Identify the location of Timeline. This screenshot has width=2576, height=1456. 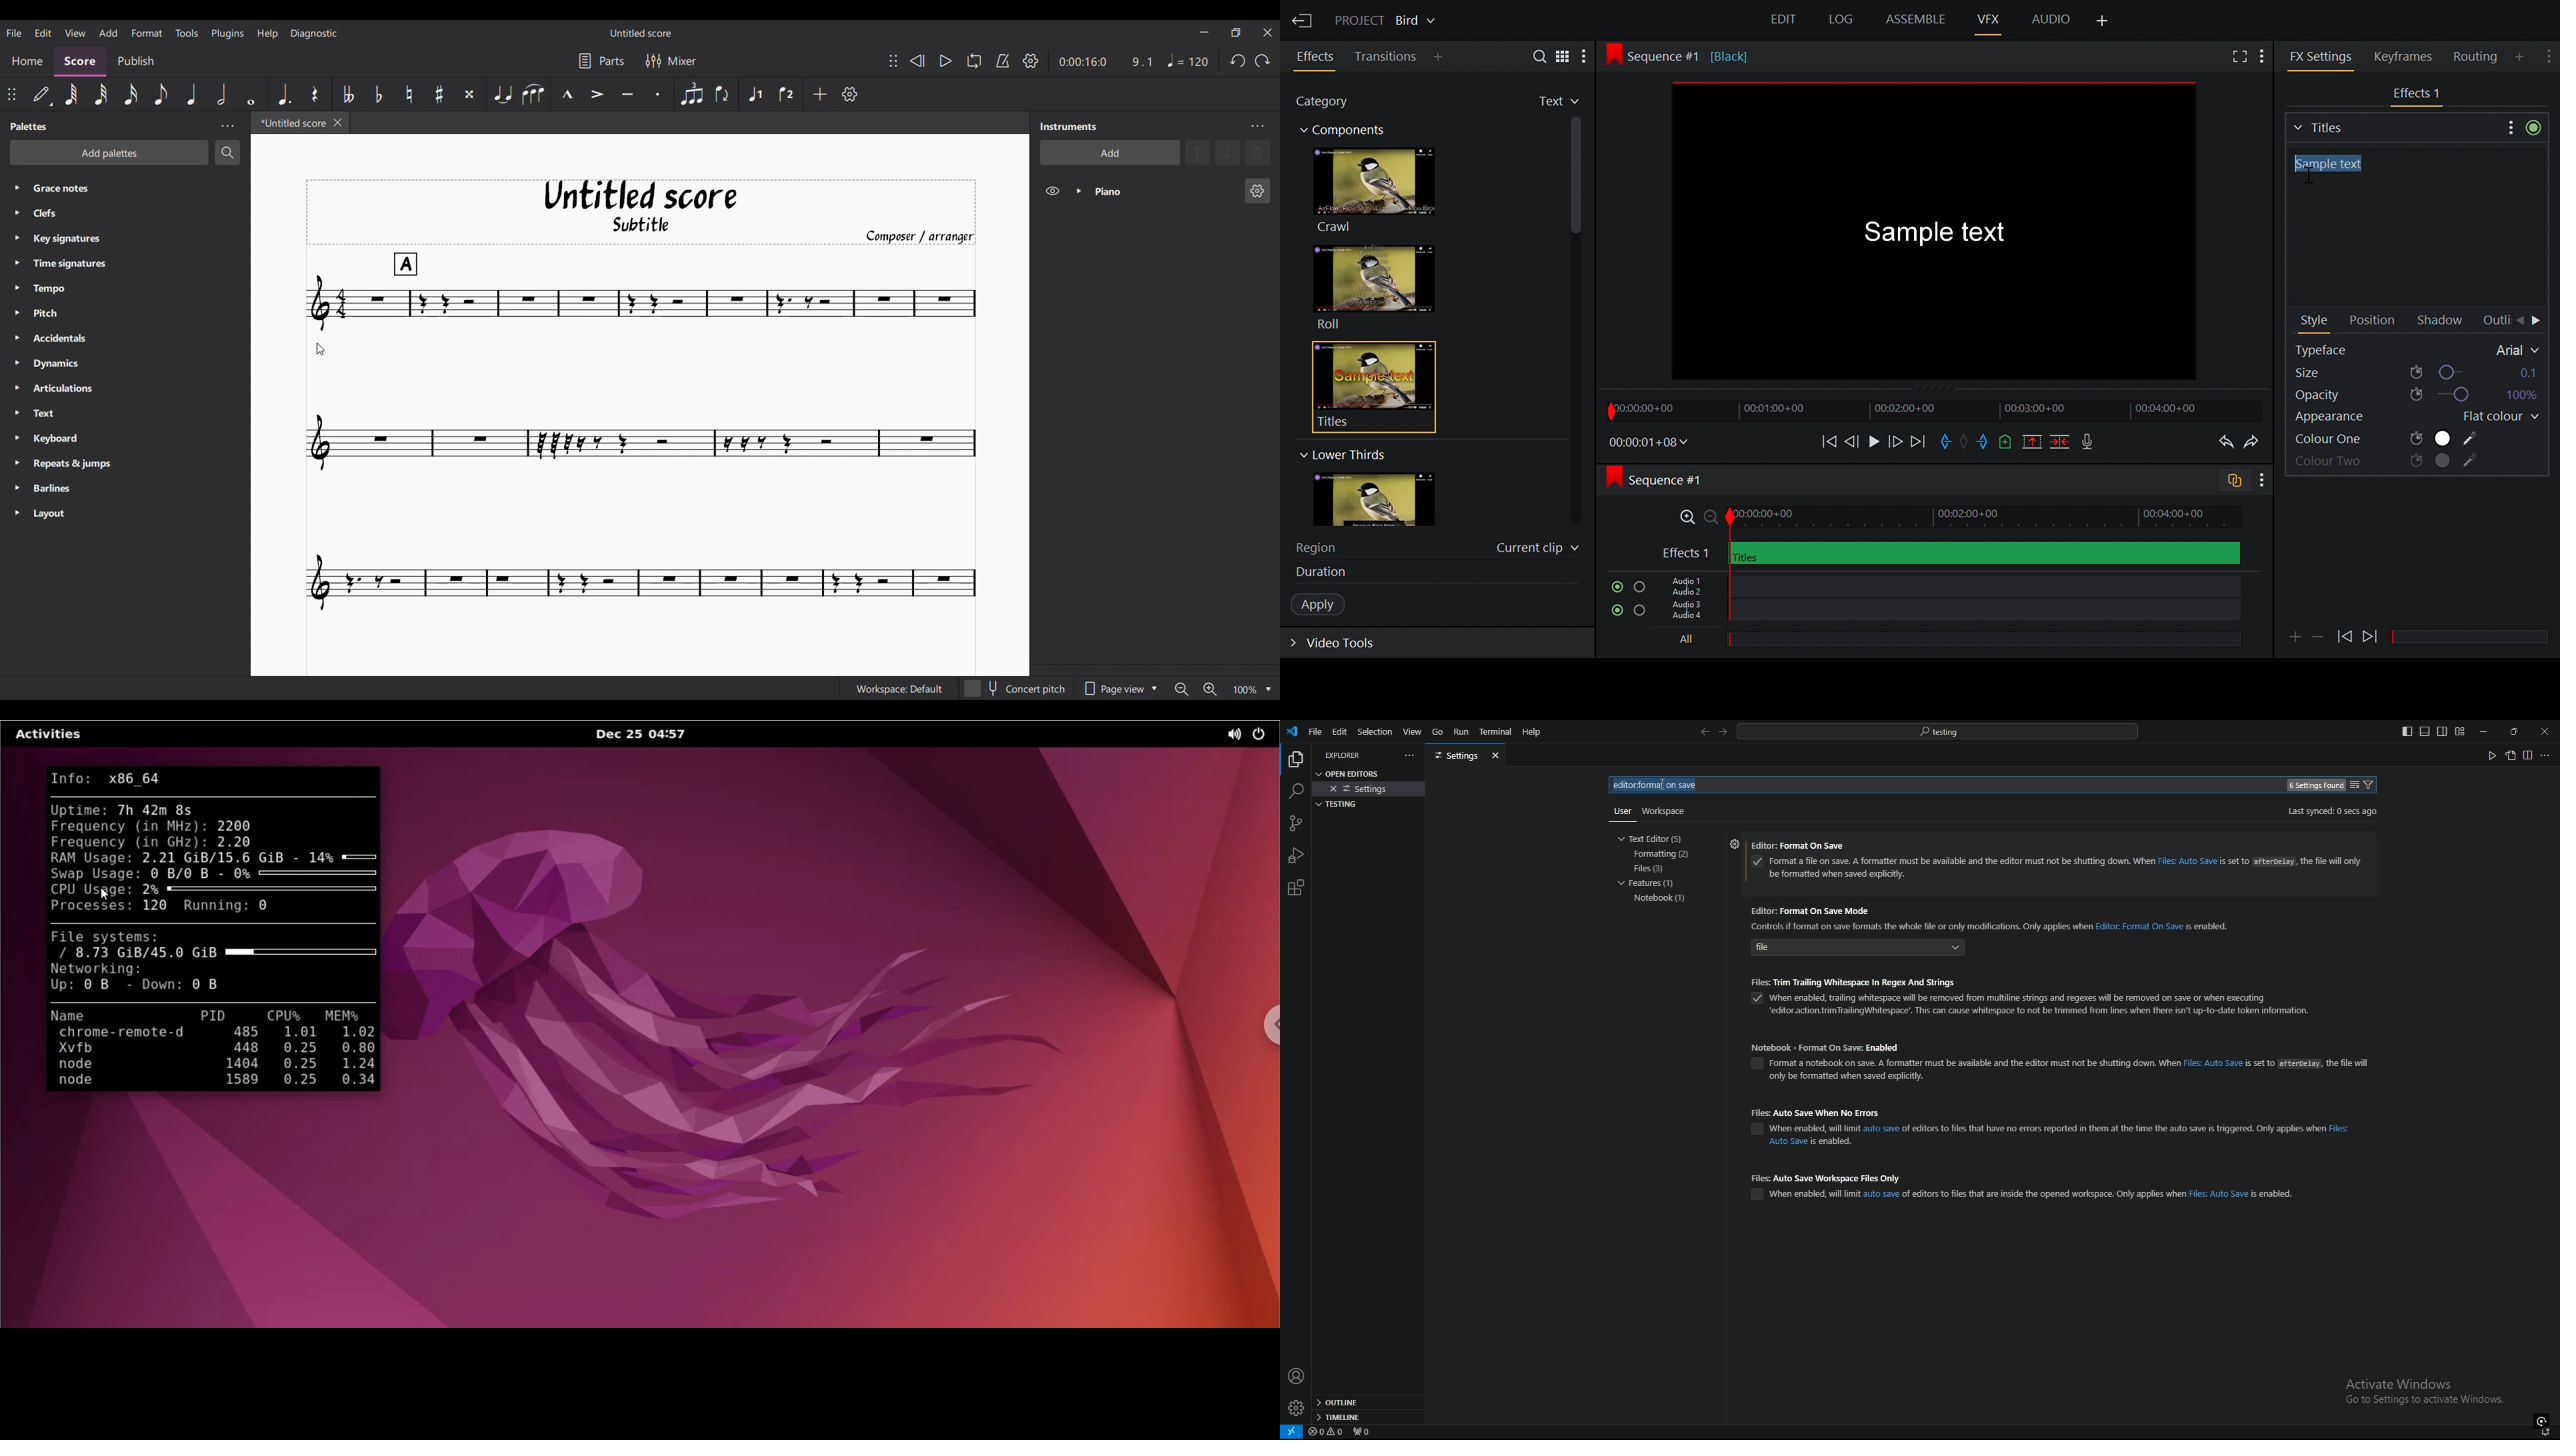
(1933, 411).